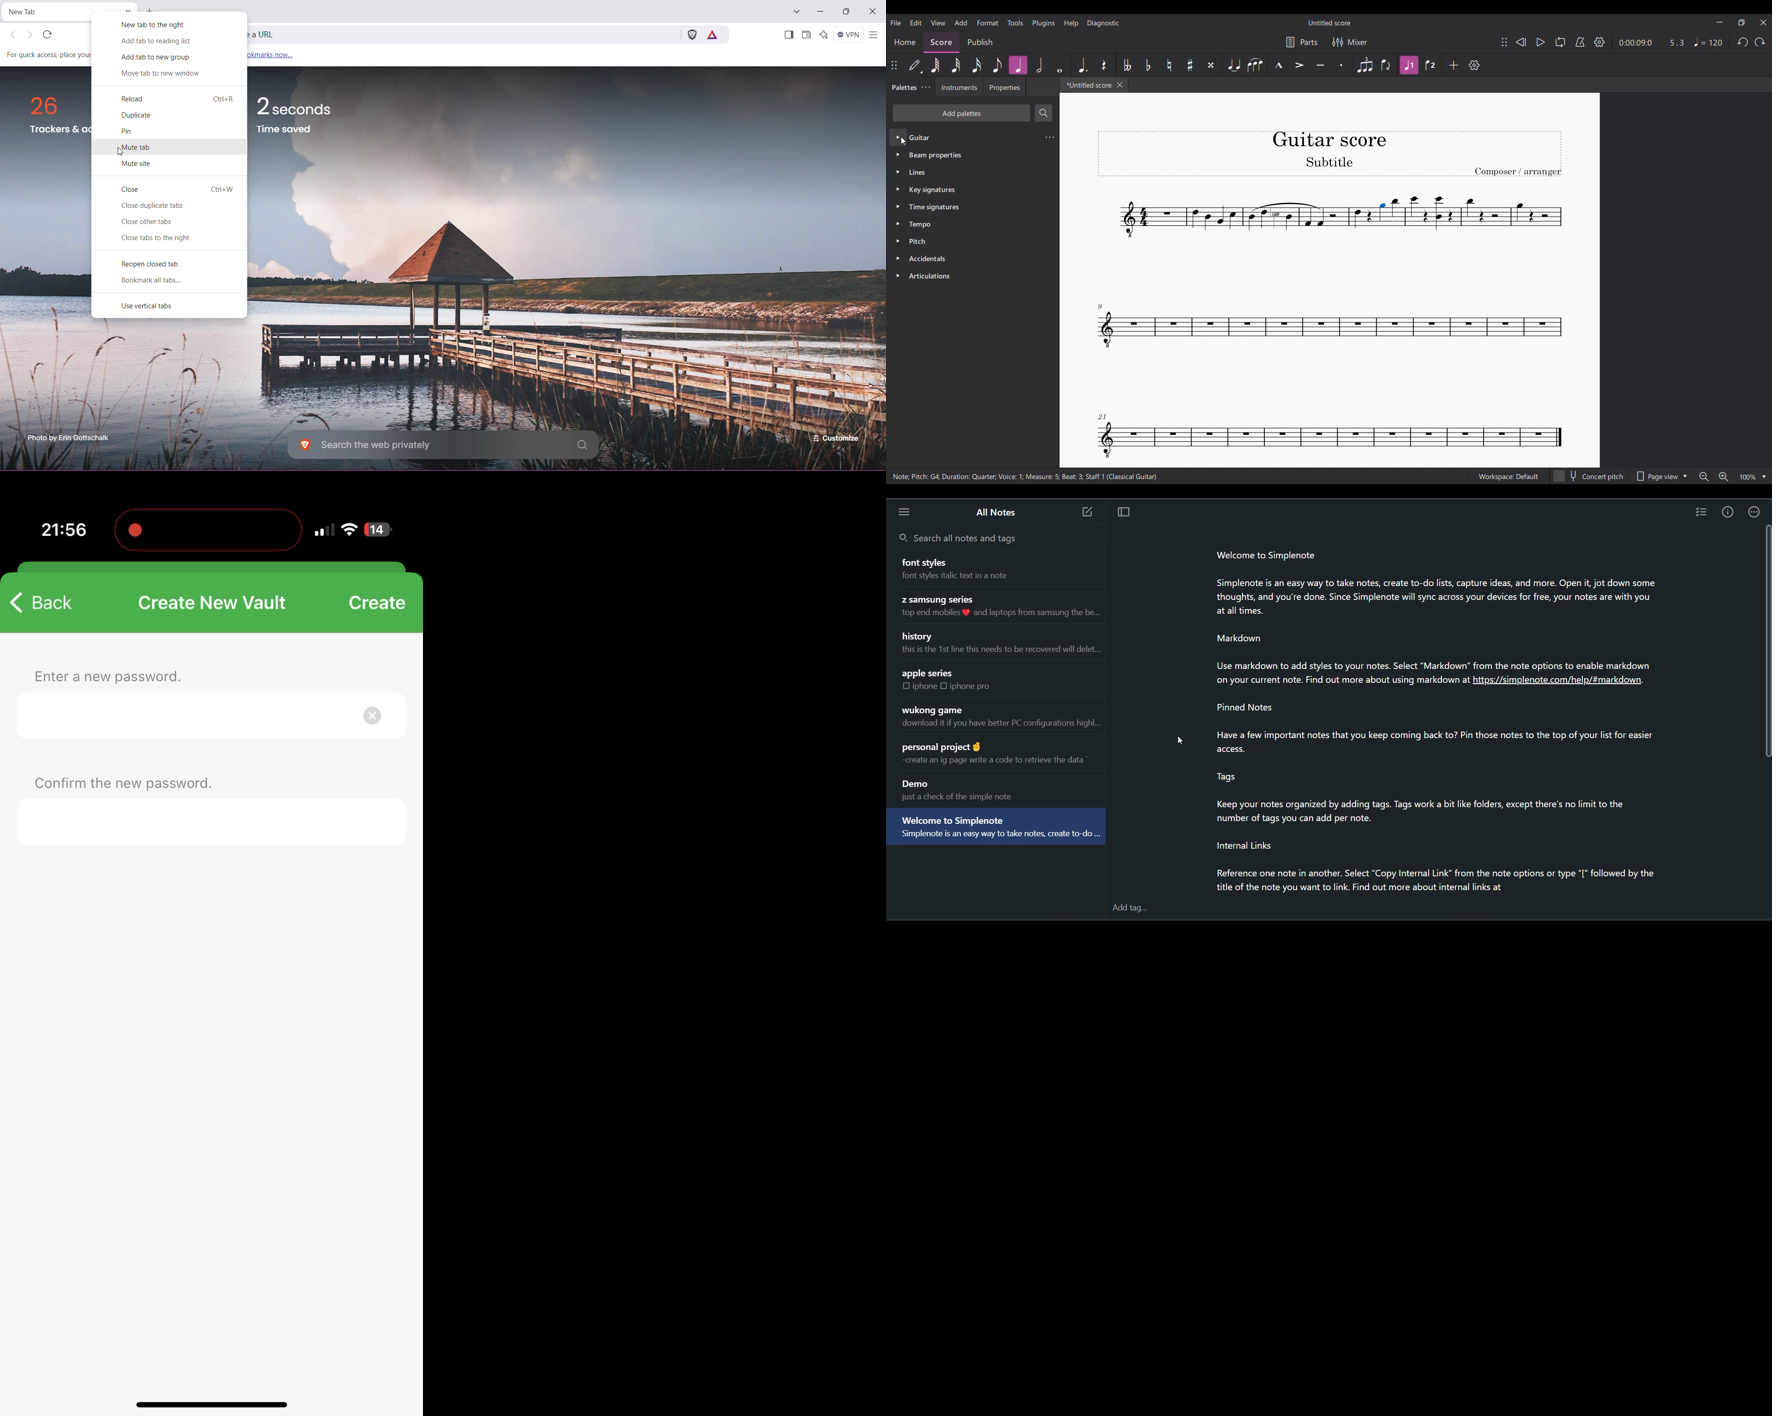  Describe the element at coordinates (973, 579) in the screenshot. I see `font styles italic text in a note` at that location.